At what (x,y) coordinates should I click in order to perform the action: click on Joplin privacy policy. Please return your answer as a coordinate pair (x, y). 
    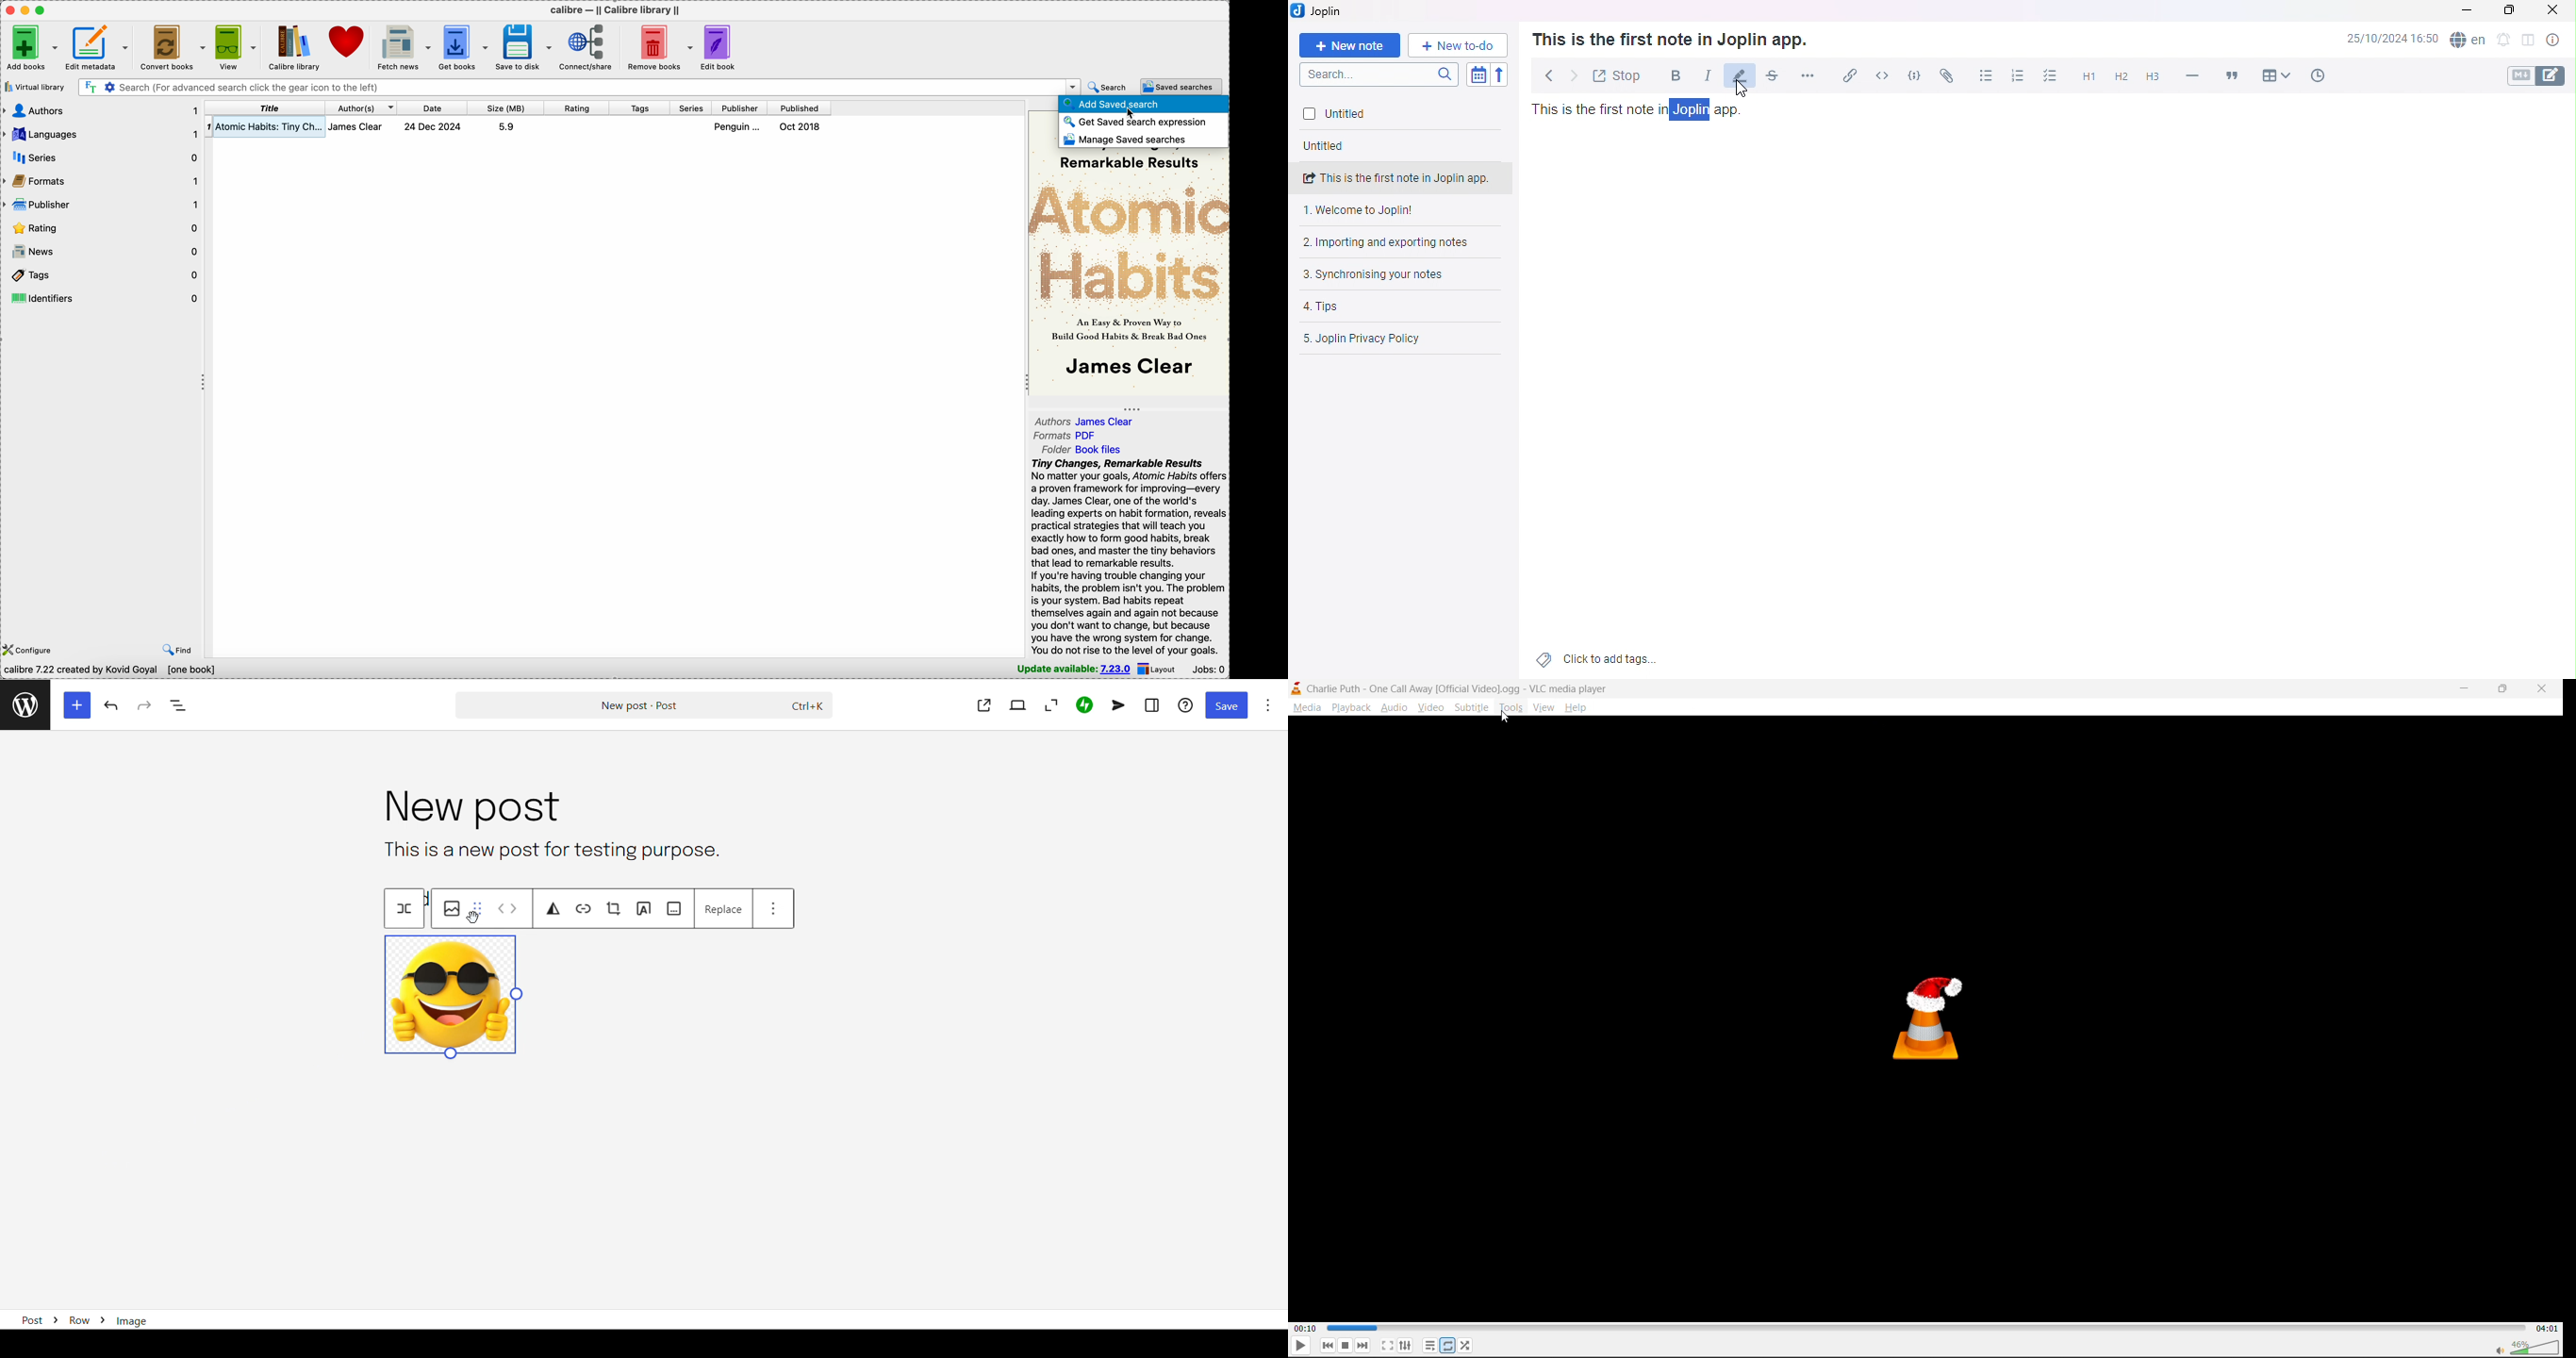
    Looking at the image, I should click on (1391, 339).